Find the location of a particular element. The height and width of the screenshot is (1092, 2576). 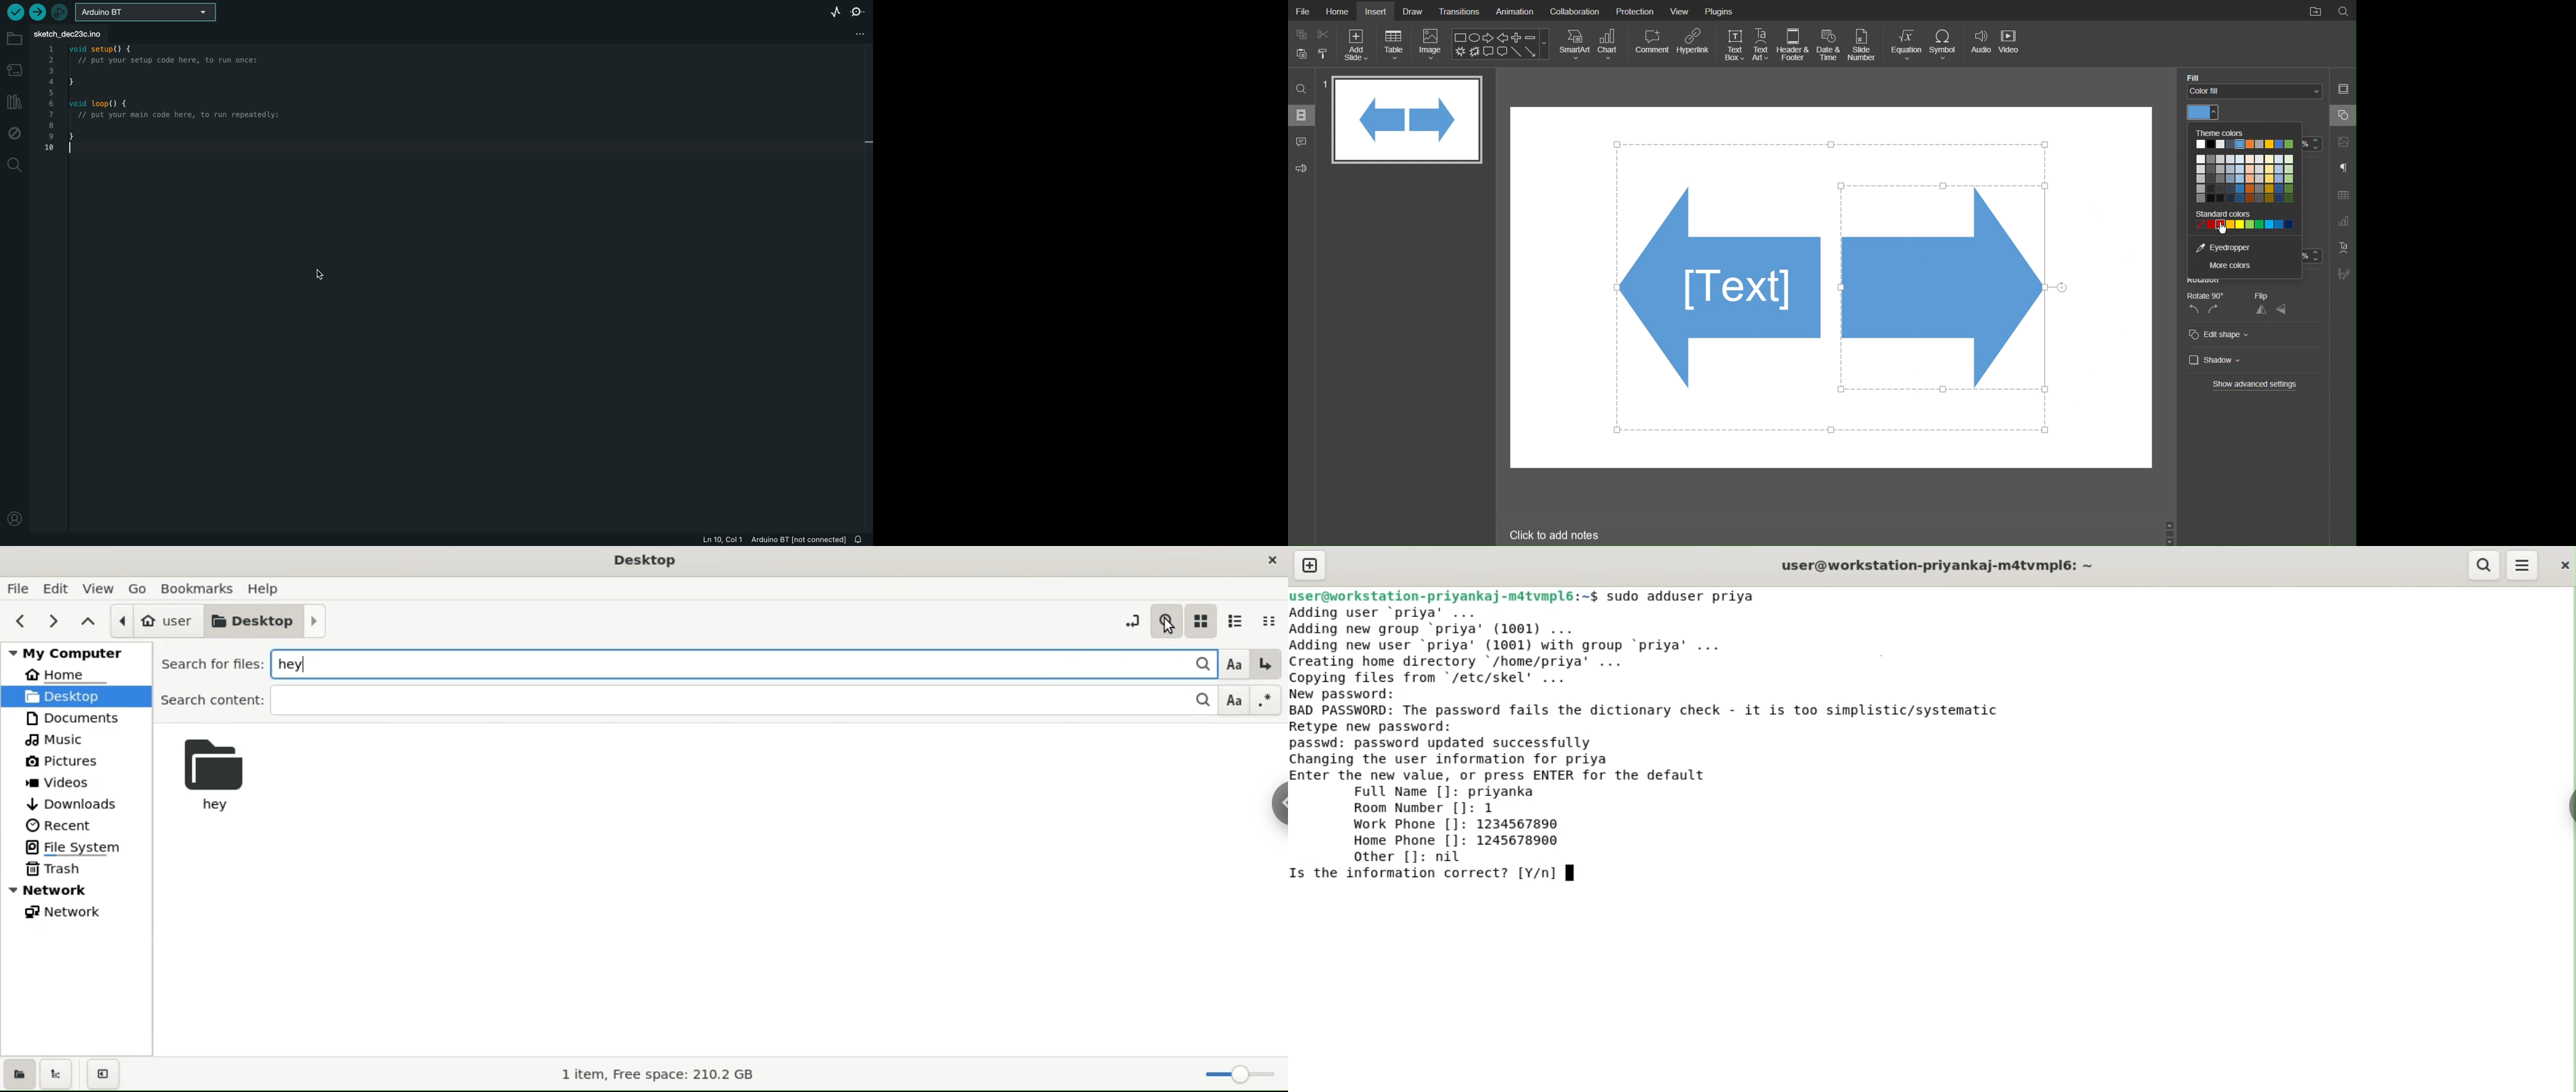

Insert is located at coordinates (1377, 11).